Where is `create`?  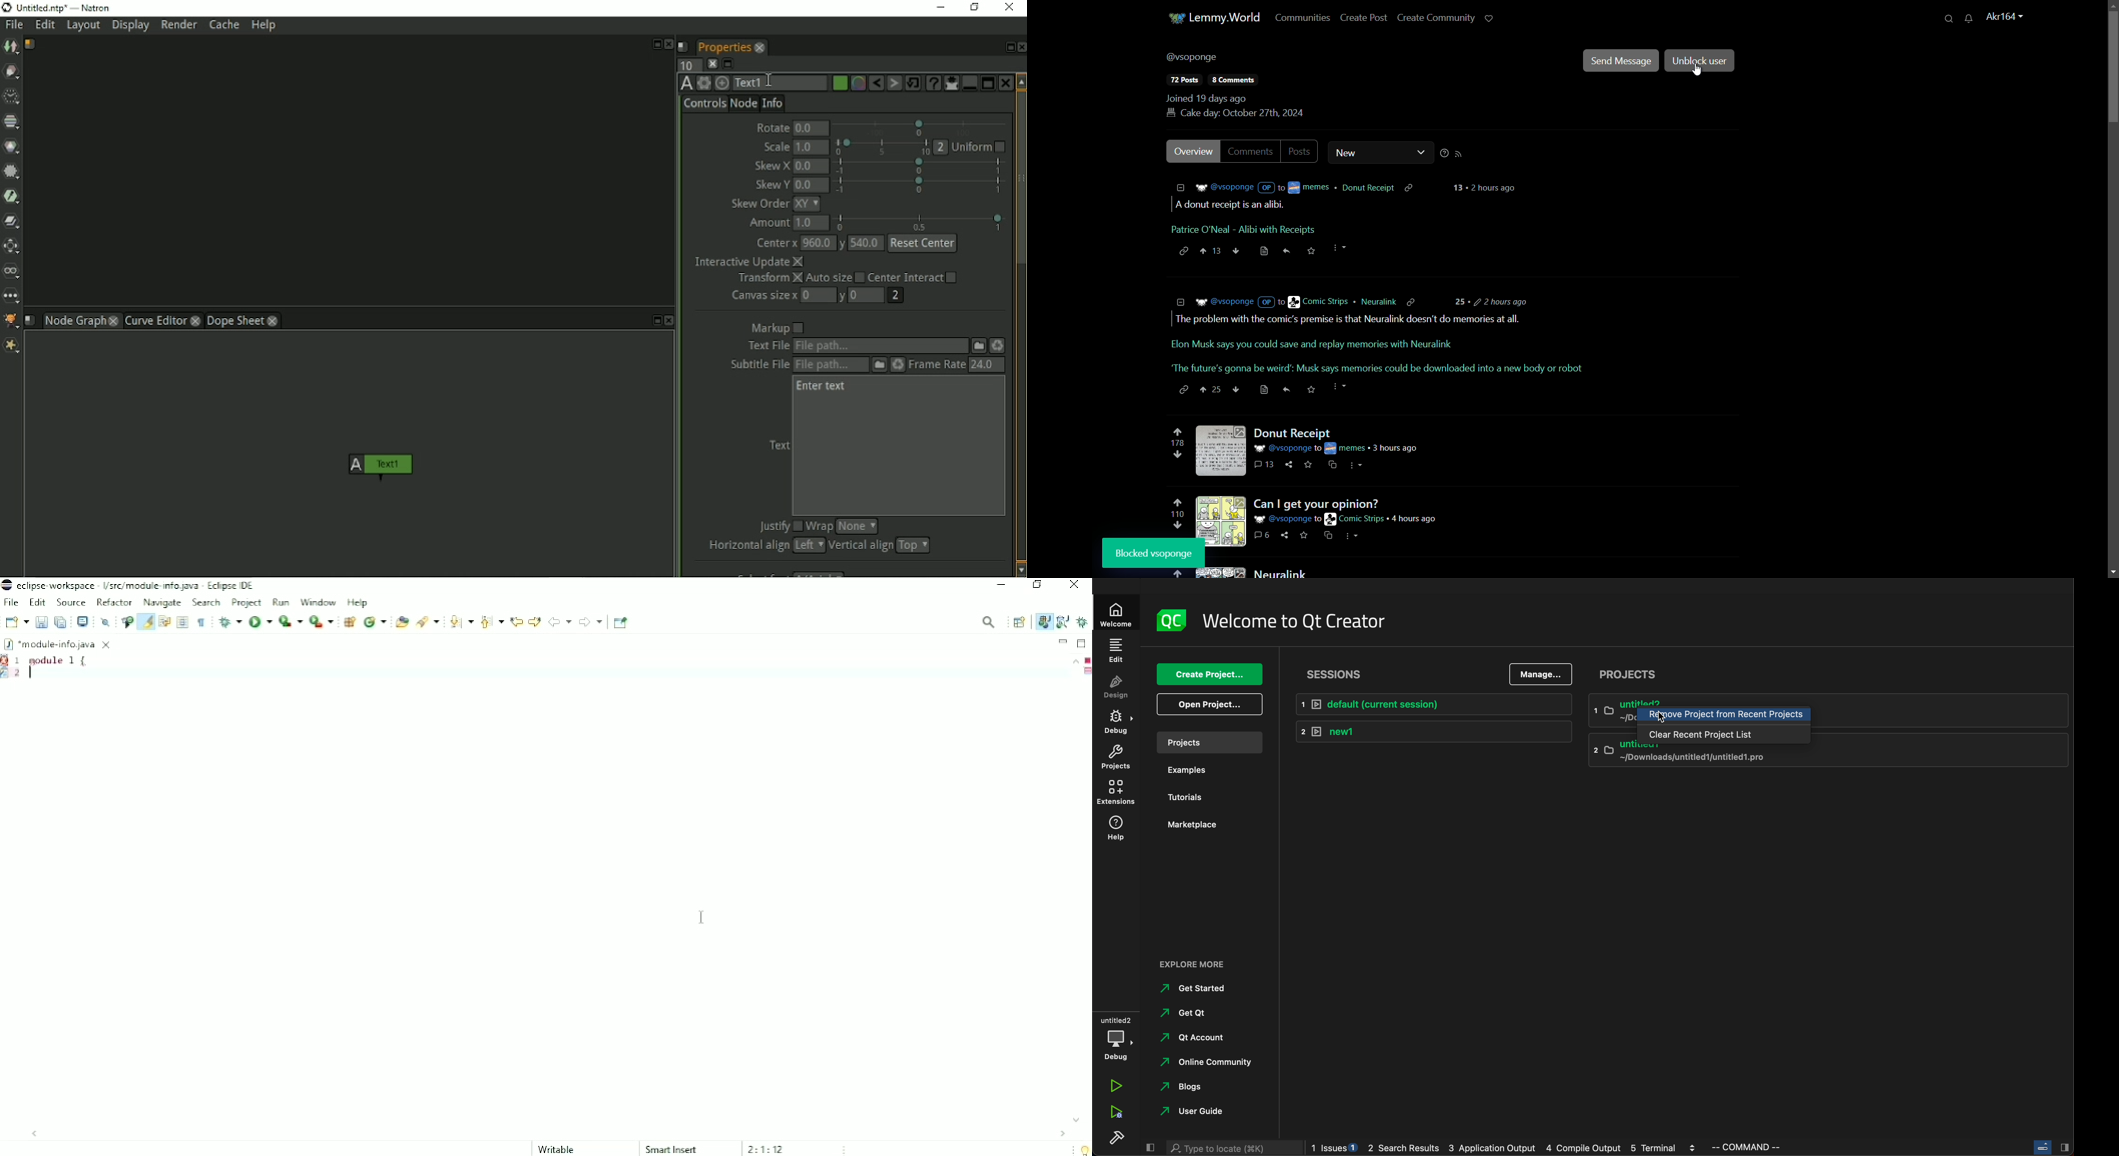 create is located at coordinates (1209, 675).